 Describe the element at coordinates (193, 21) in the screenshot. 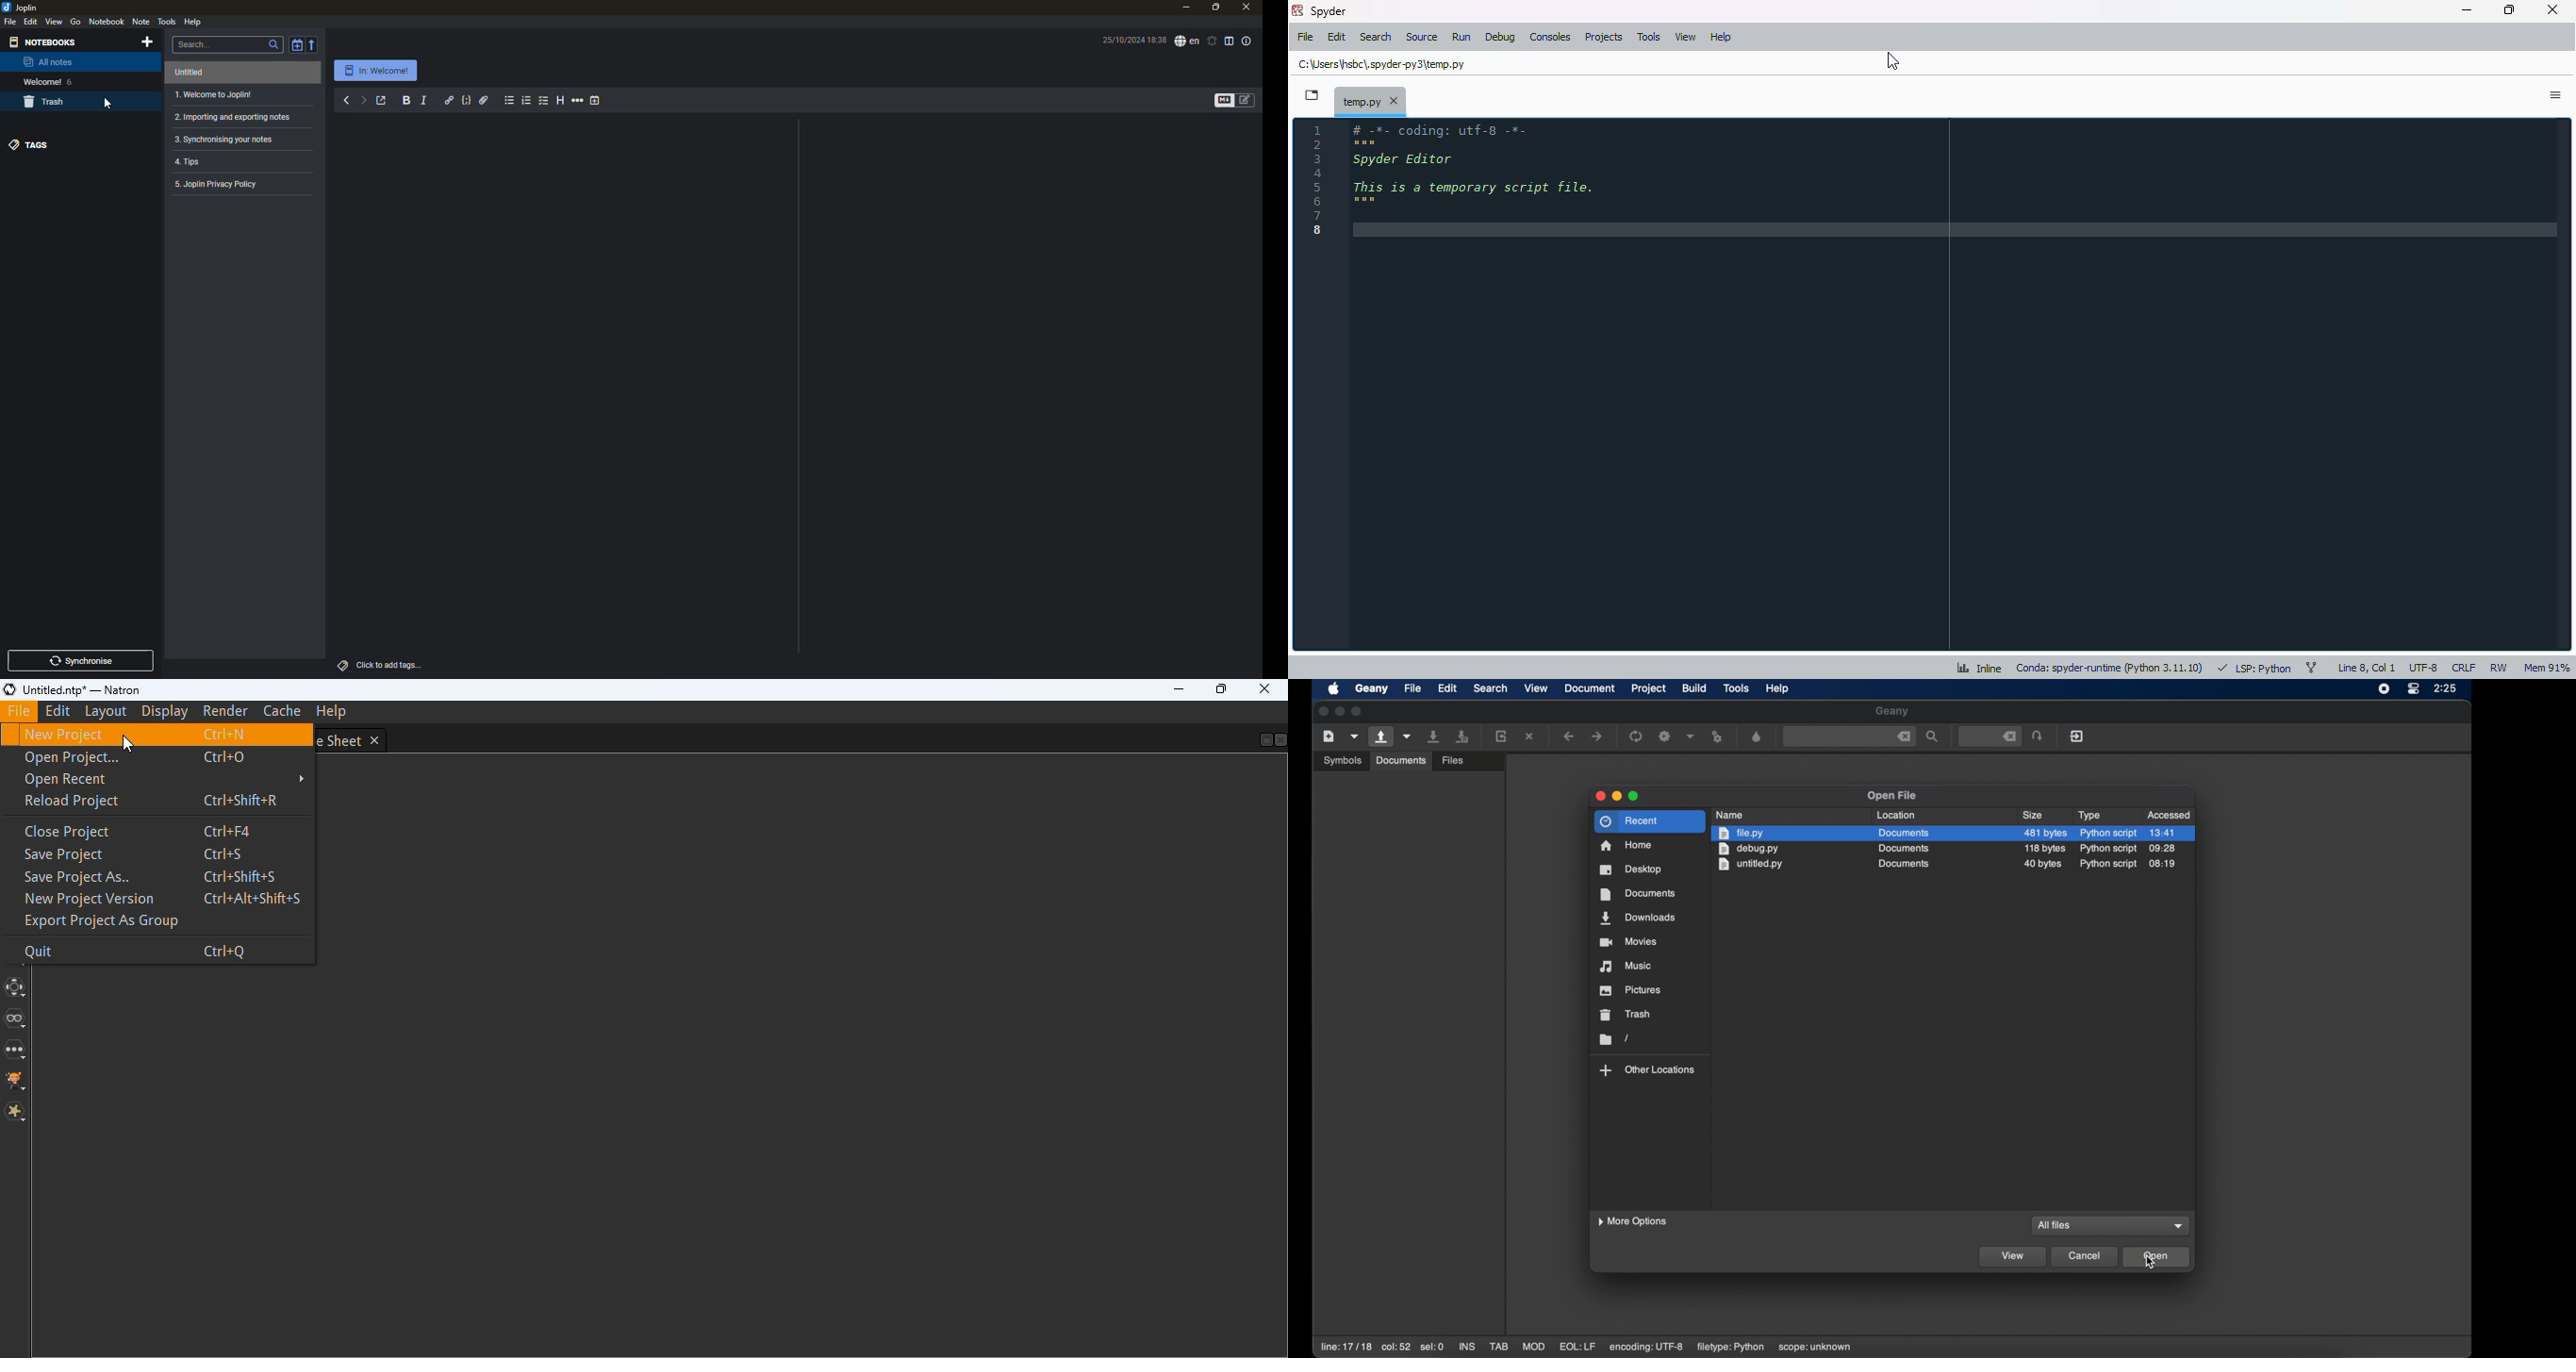

I see `help` at that location.